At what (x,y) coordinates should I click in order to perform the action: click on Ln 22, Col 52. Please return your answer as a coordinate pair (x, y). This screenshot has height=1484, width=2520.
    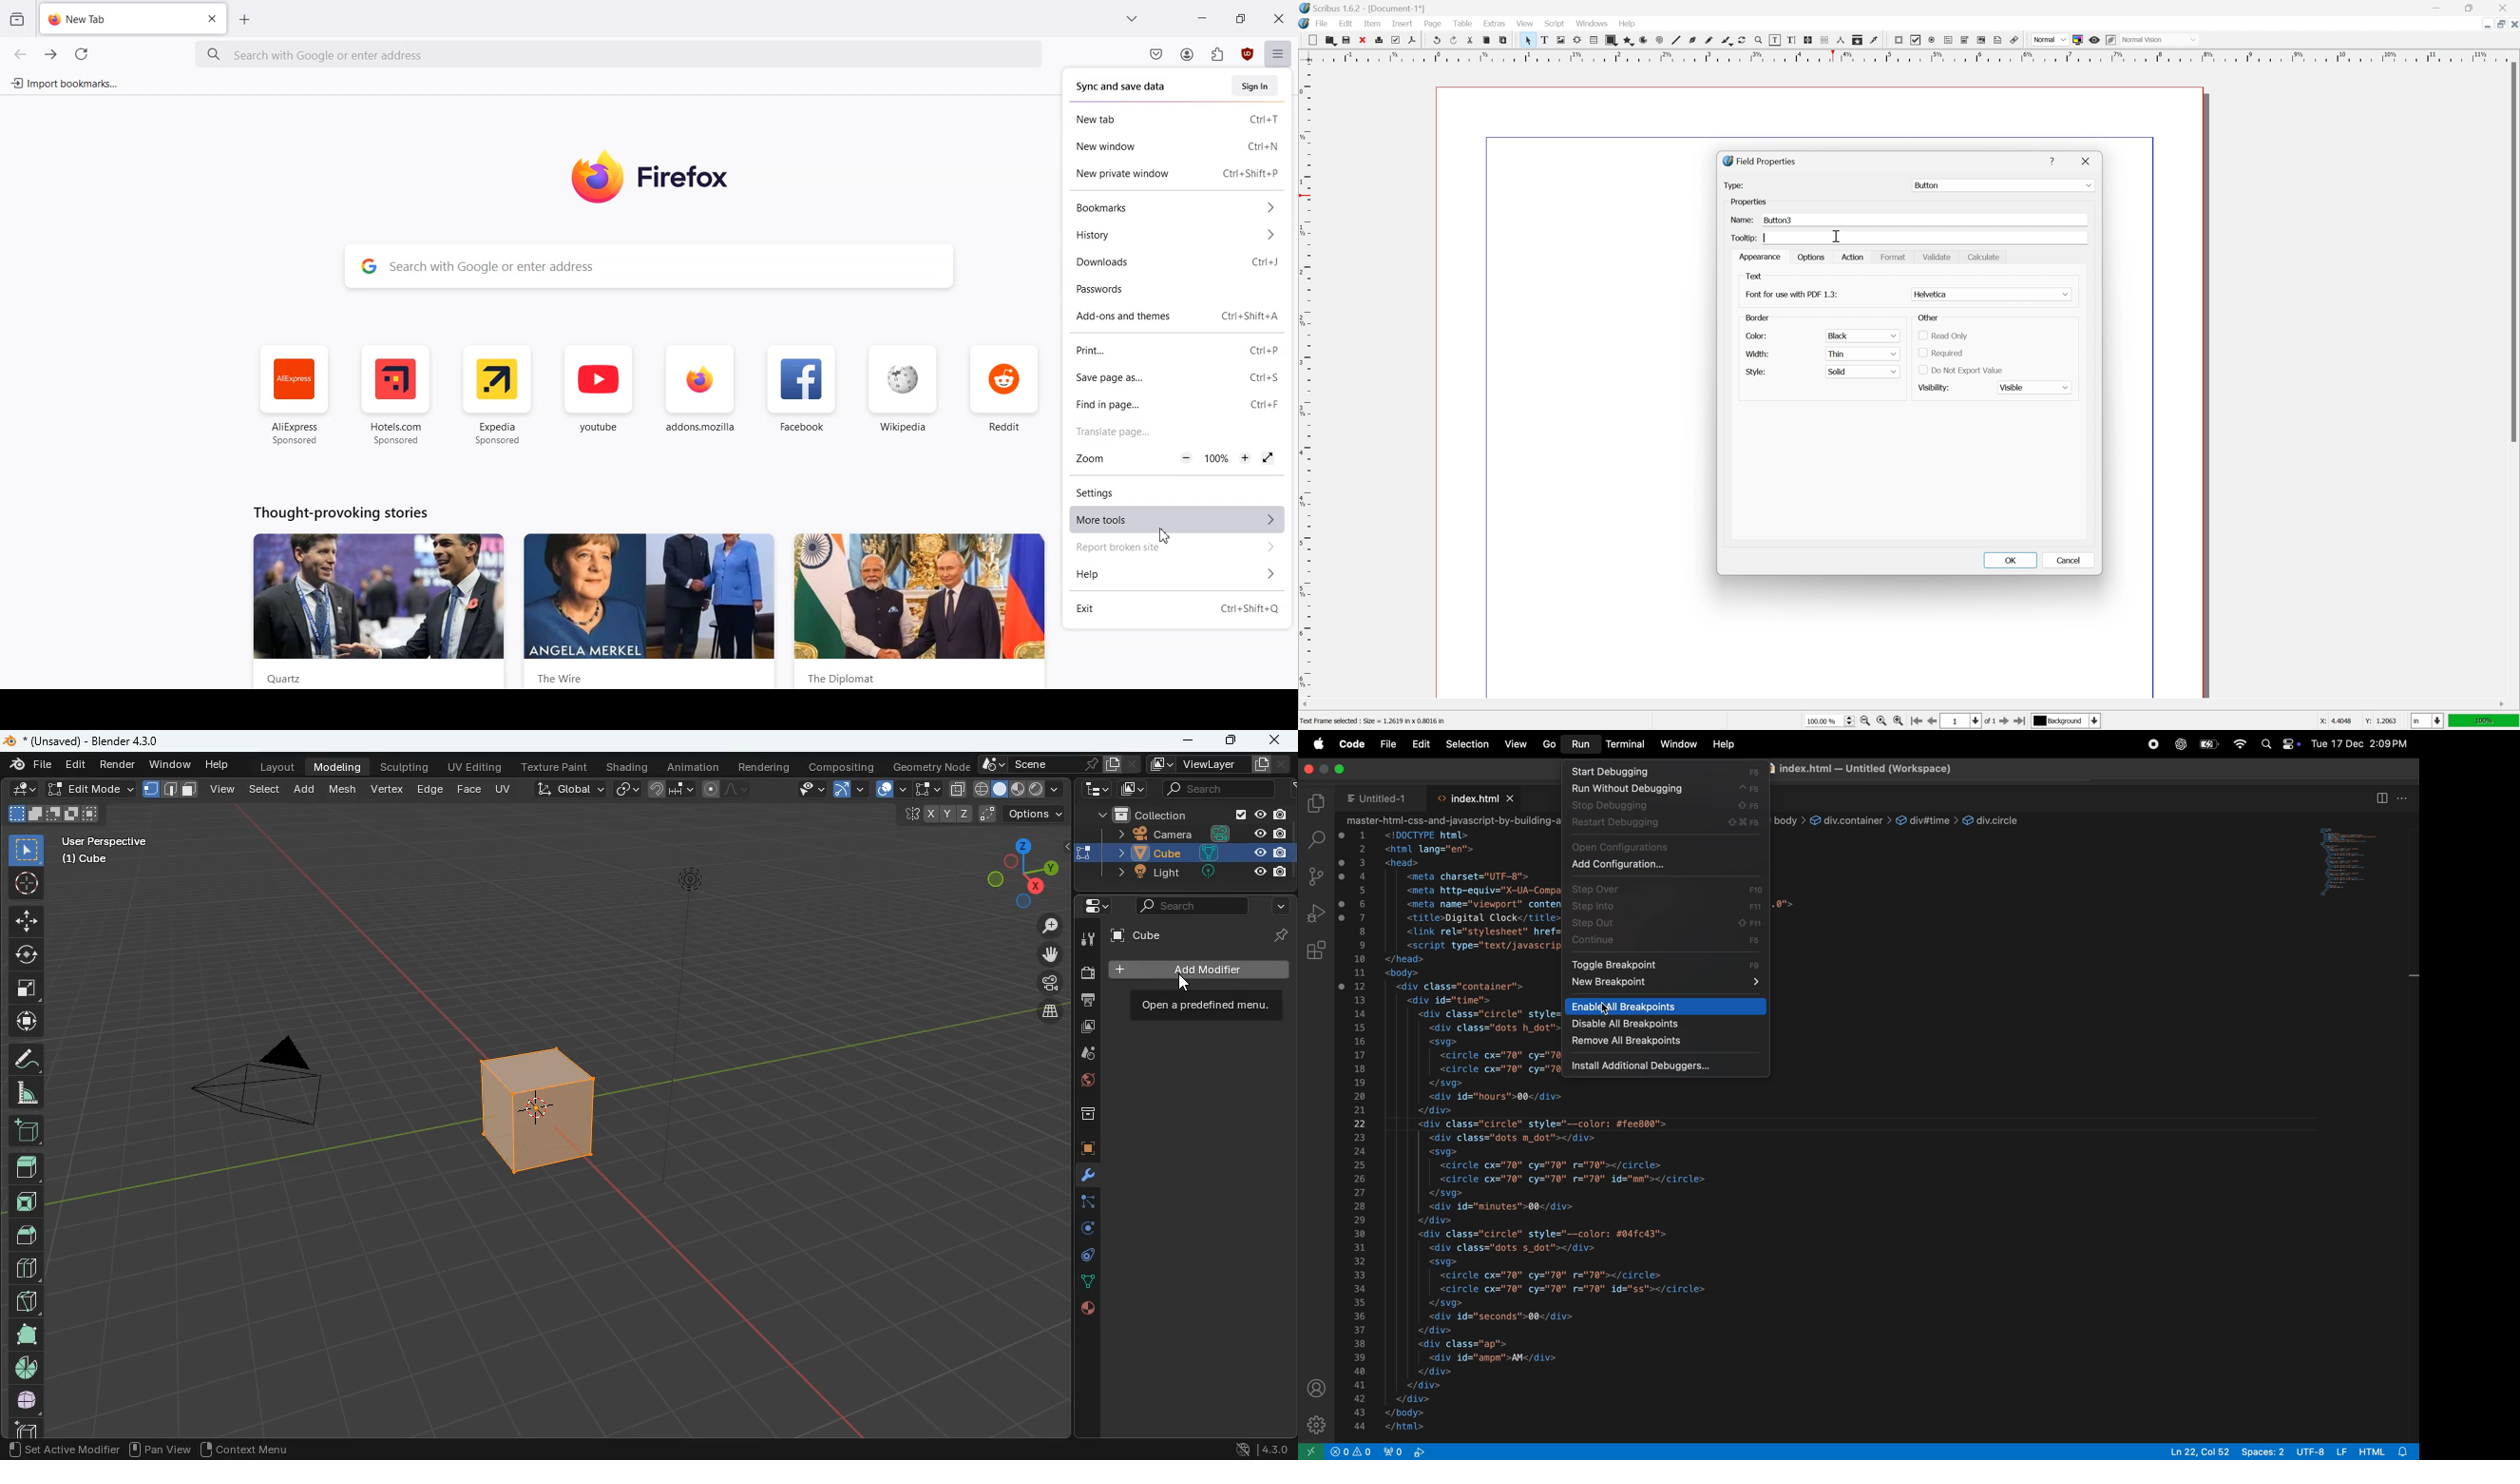
    Looking at the image, I should click on (2196, 1450).